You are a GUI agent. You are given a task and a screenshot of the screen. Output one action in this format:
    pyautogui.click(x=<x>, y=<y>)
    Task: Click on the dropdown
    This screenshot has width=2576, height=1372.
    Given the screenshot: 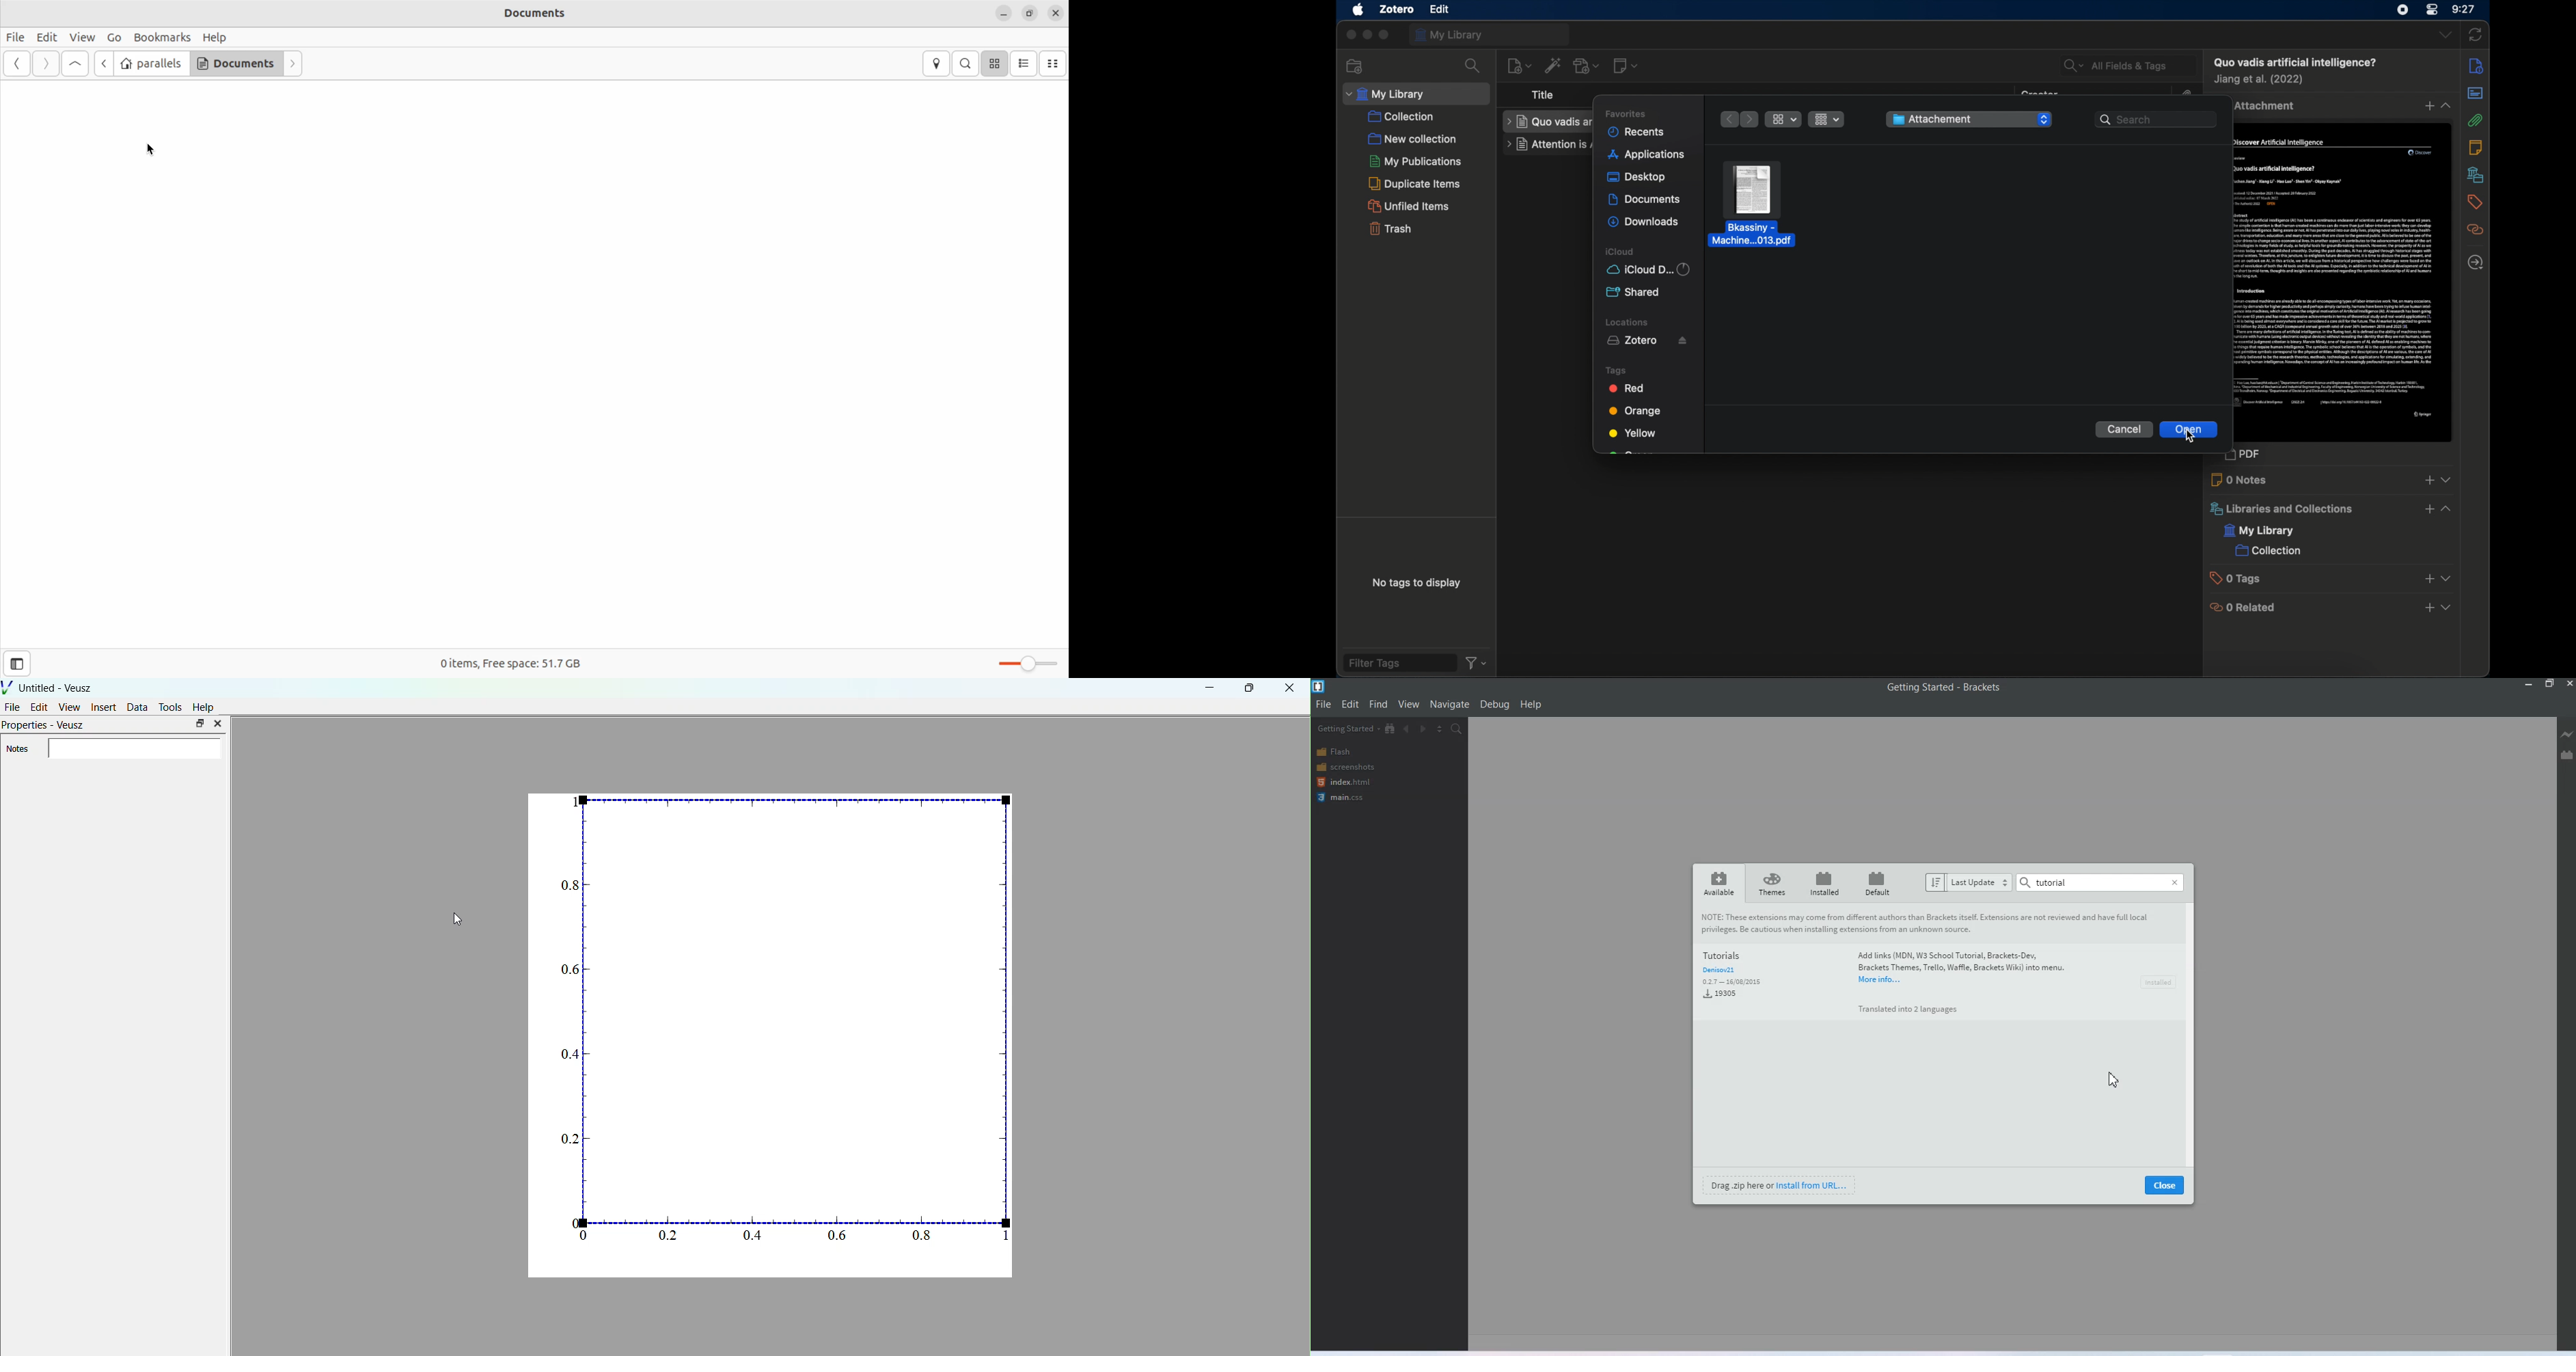 What is the action you would take?
    pyautogui.click(x=2044, y=120)
    